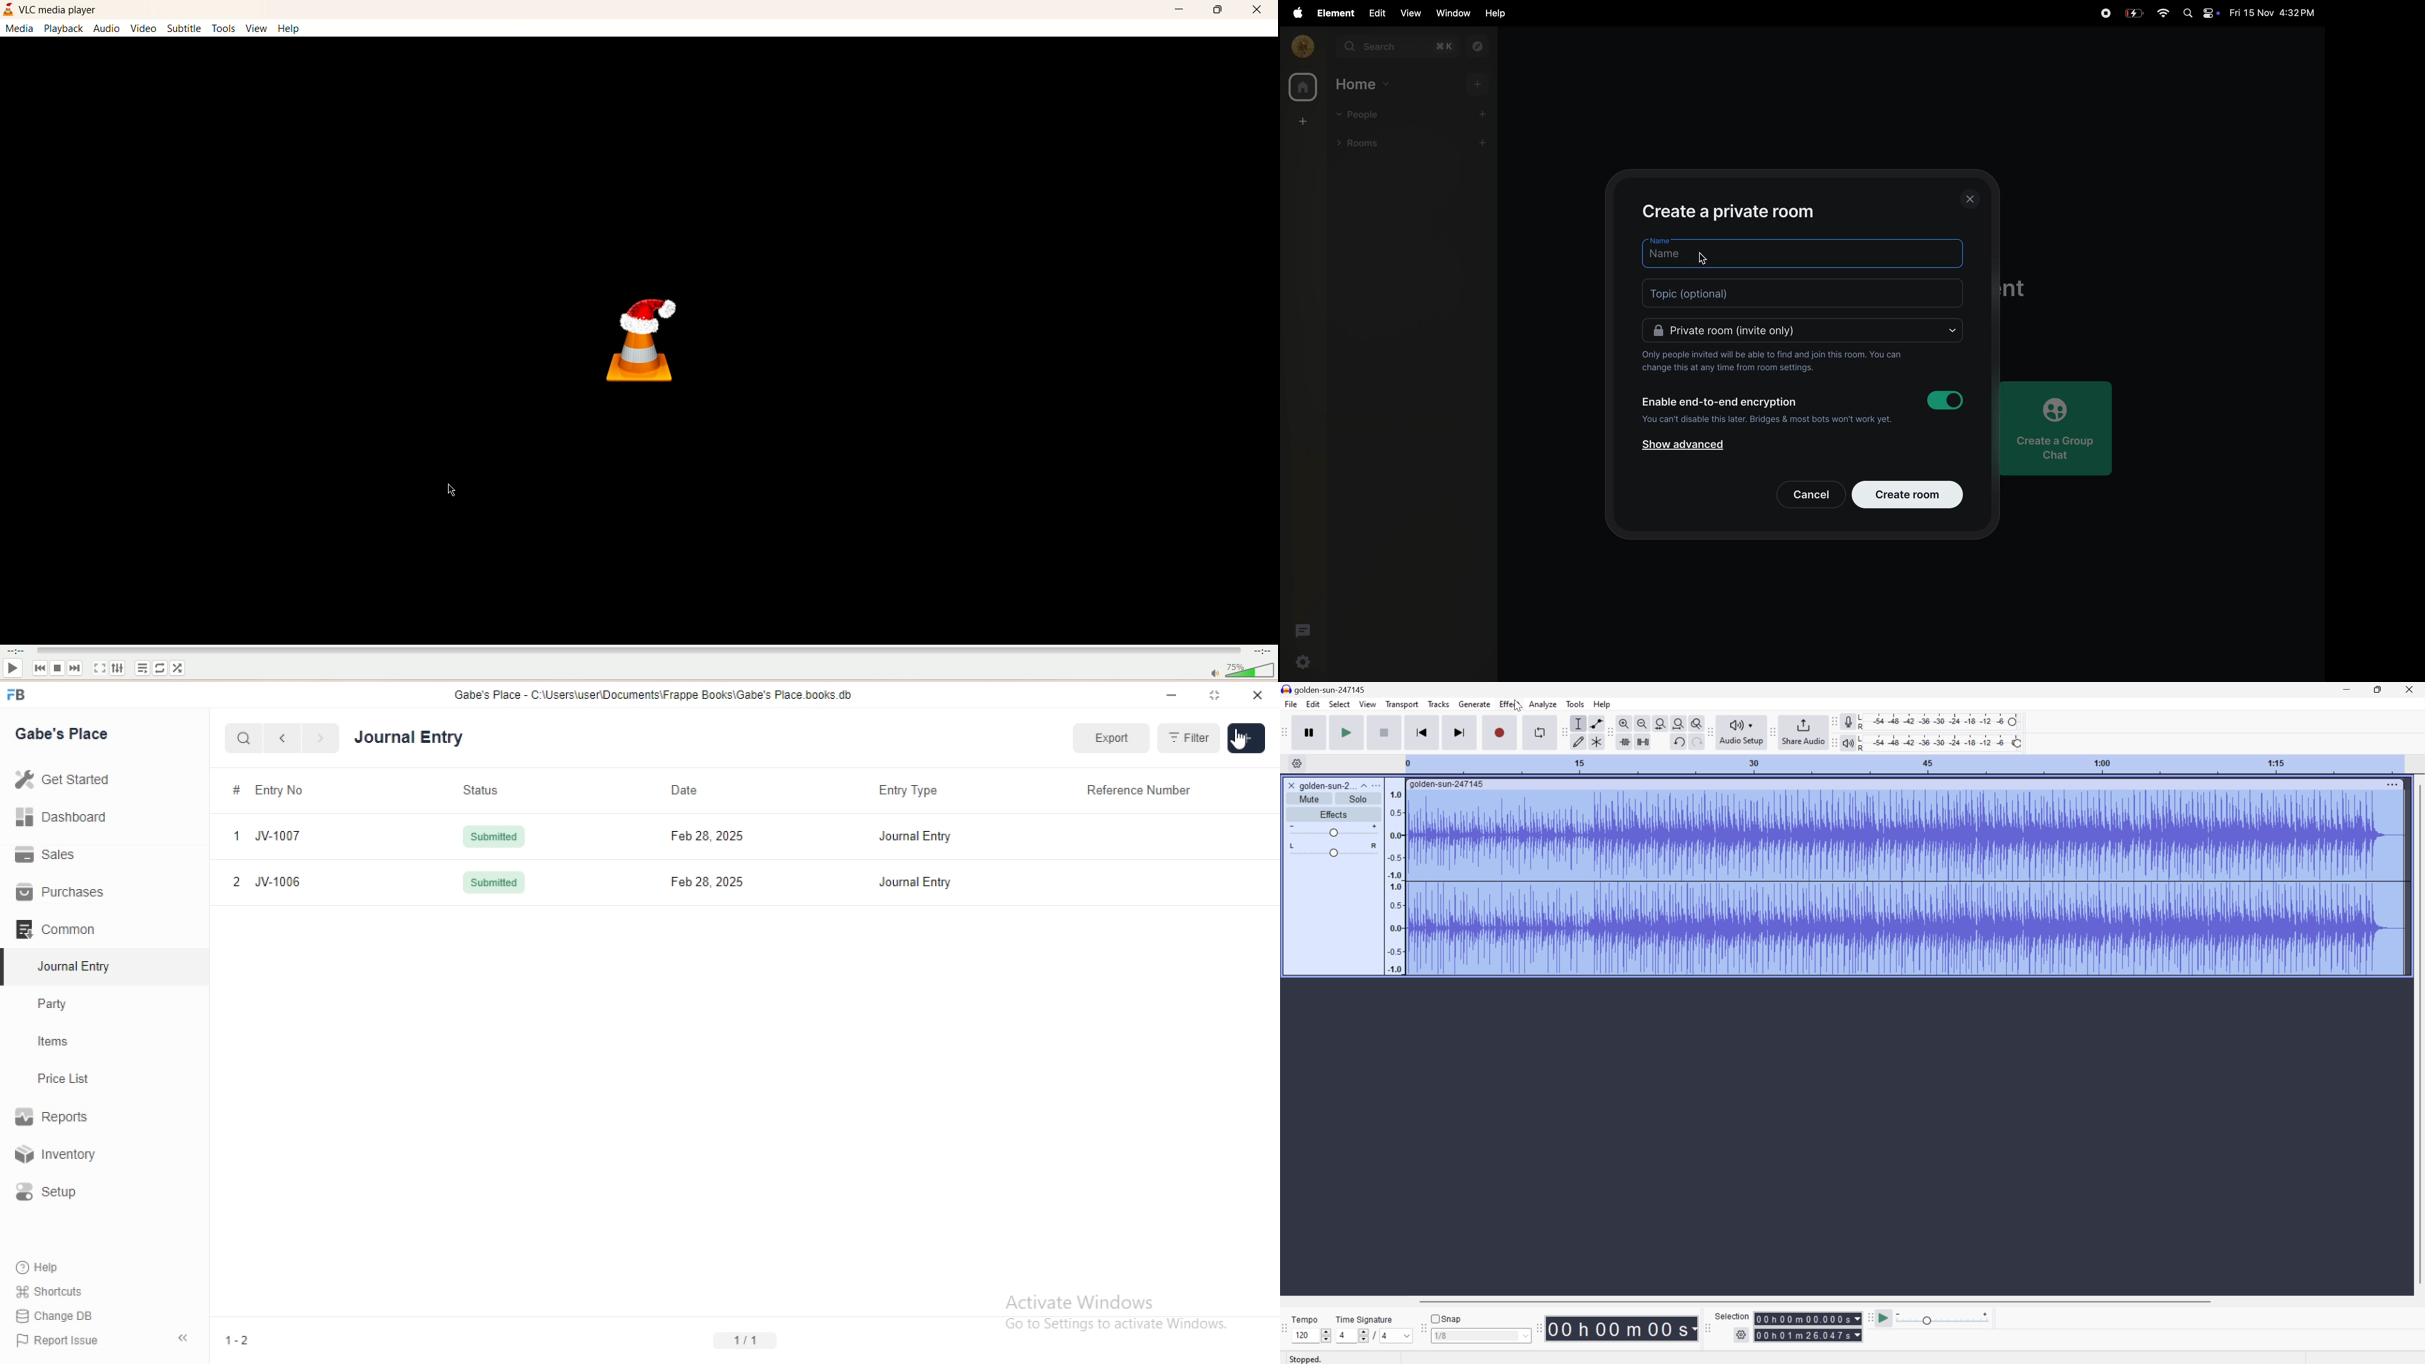 The width and height of the screenshot is (2436, 1372). Describe the element at coordinates (237, 1340) in the screenshot. I see `1-2` at that location.